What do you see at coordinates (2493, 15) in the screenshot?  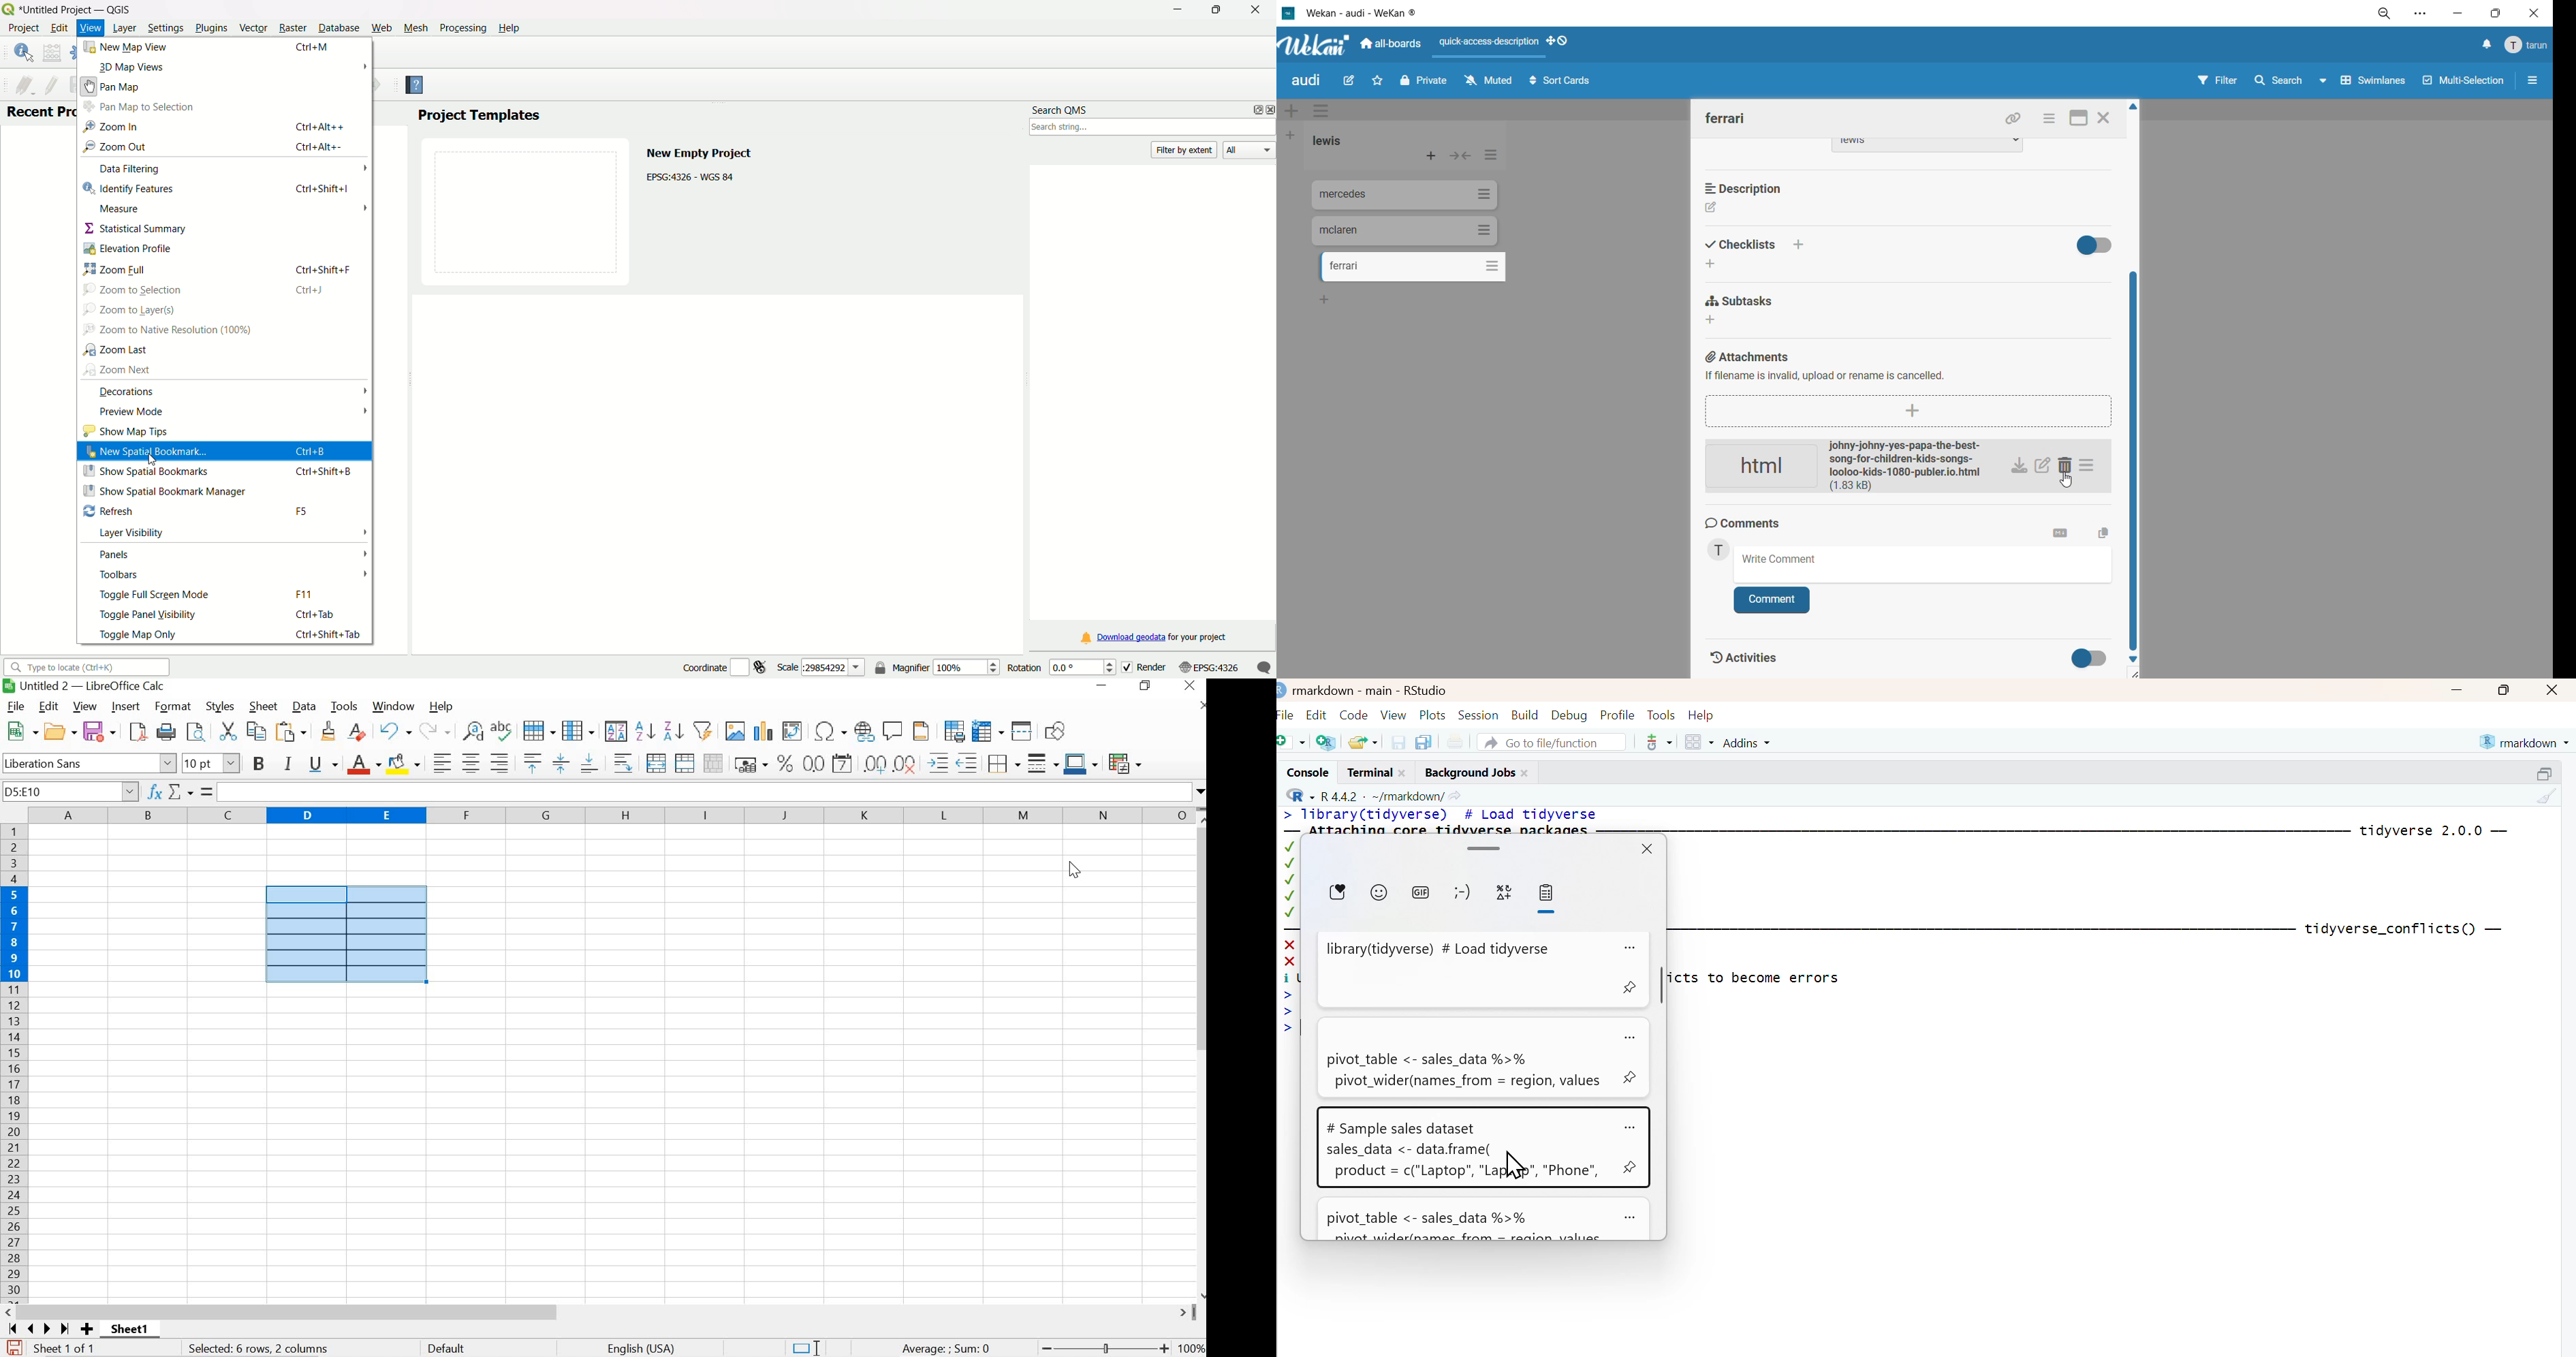 I see `maximize` at bounding box center [2493, 15].